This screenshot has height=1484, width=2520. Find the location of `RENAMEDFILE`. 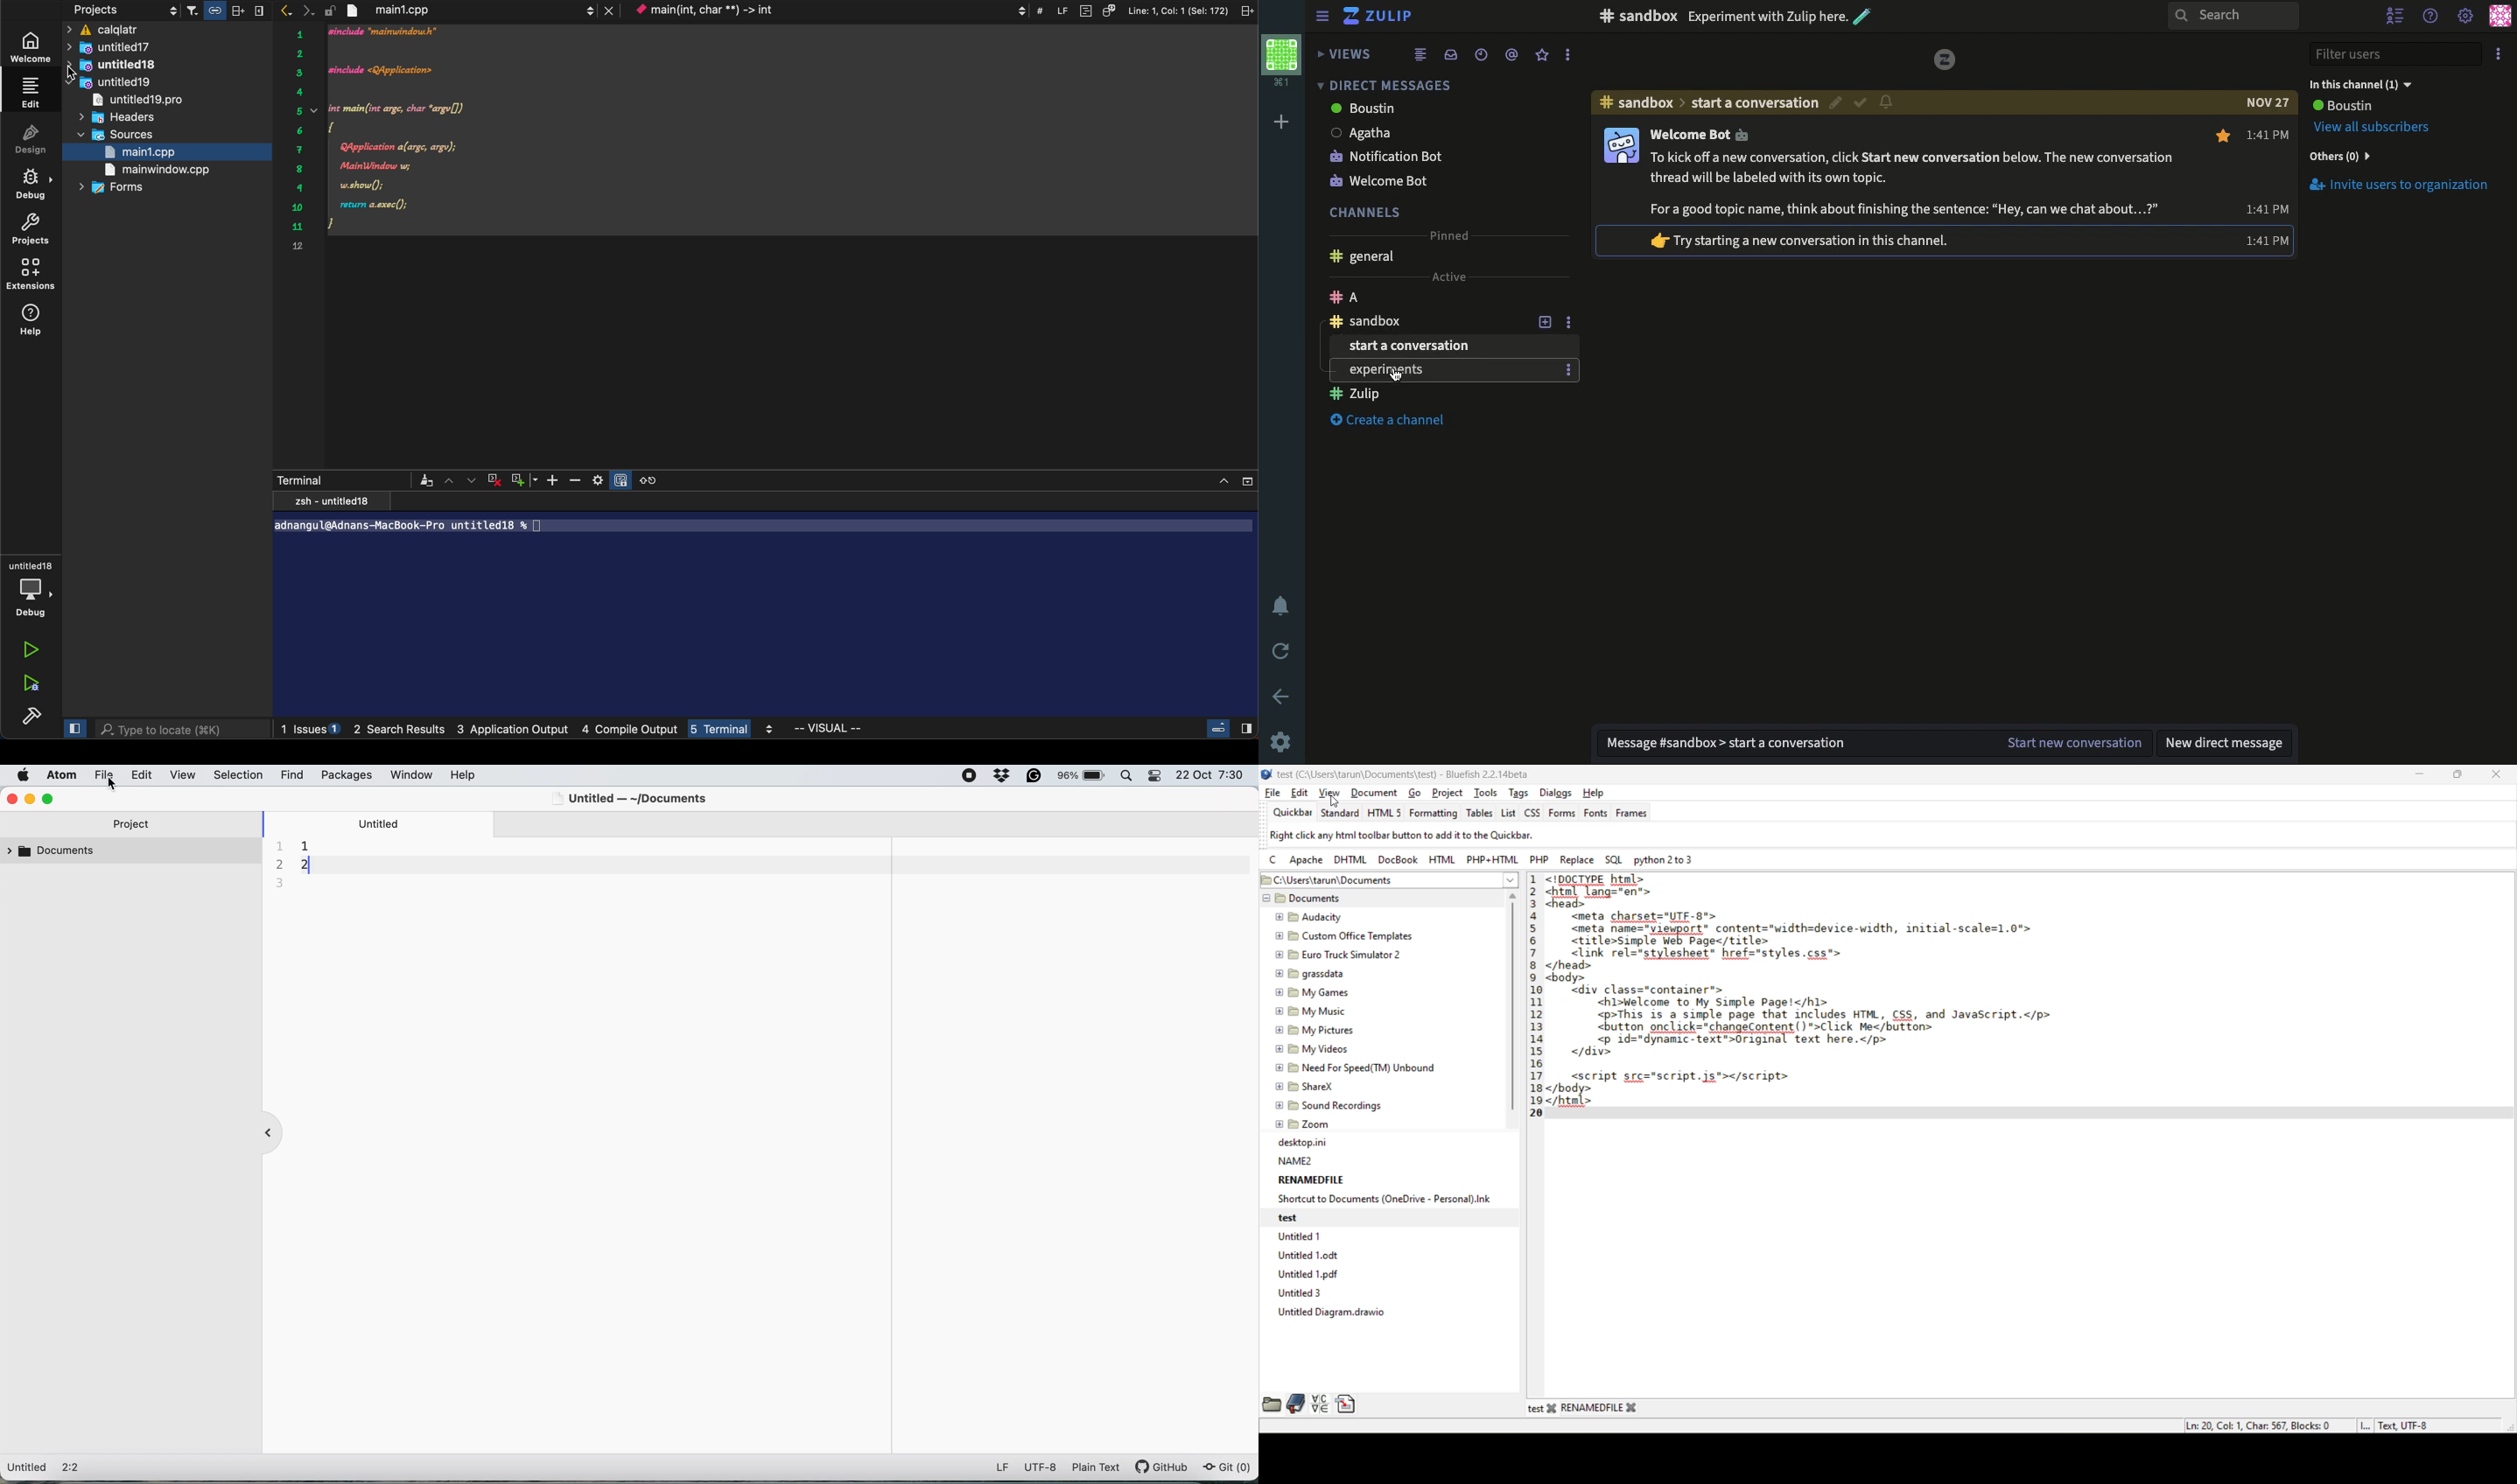

RENAMEDFILE is located at coordinates (1312, 1181).